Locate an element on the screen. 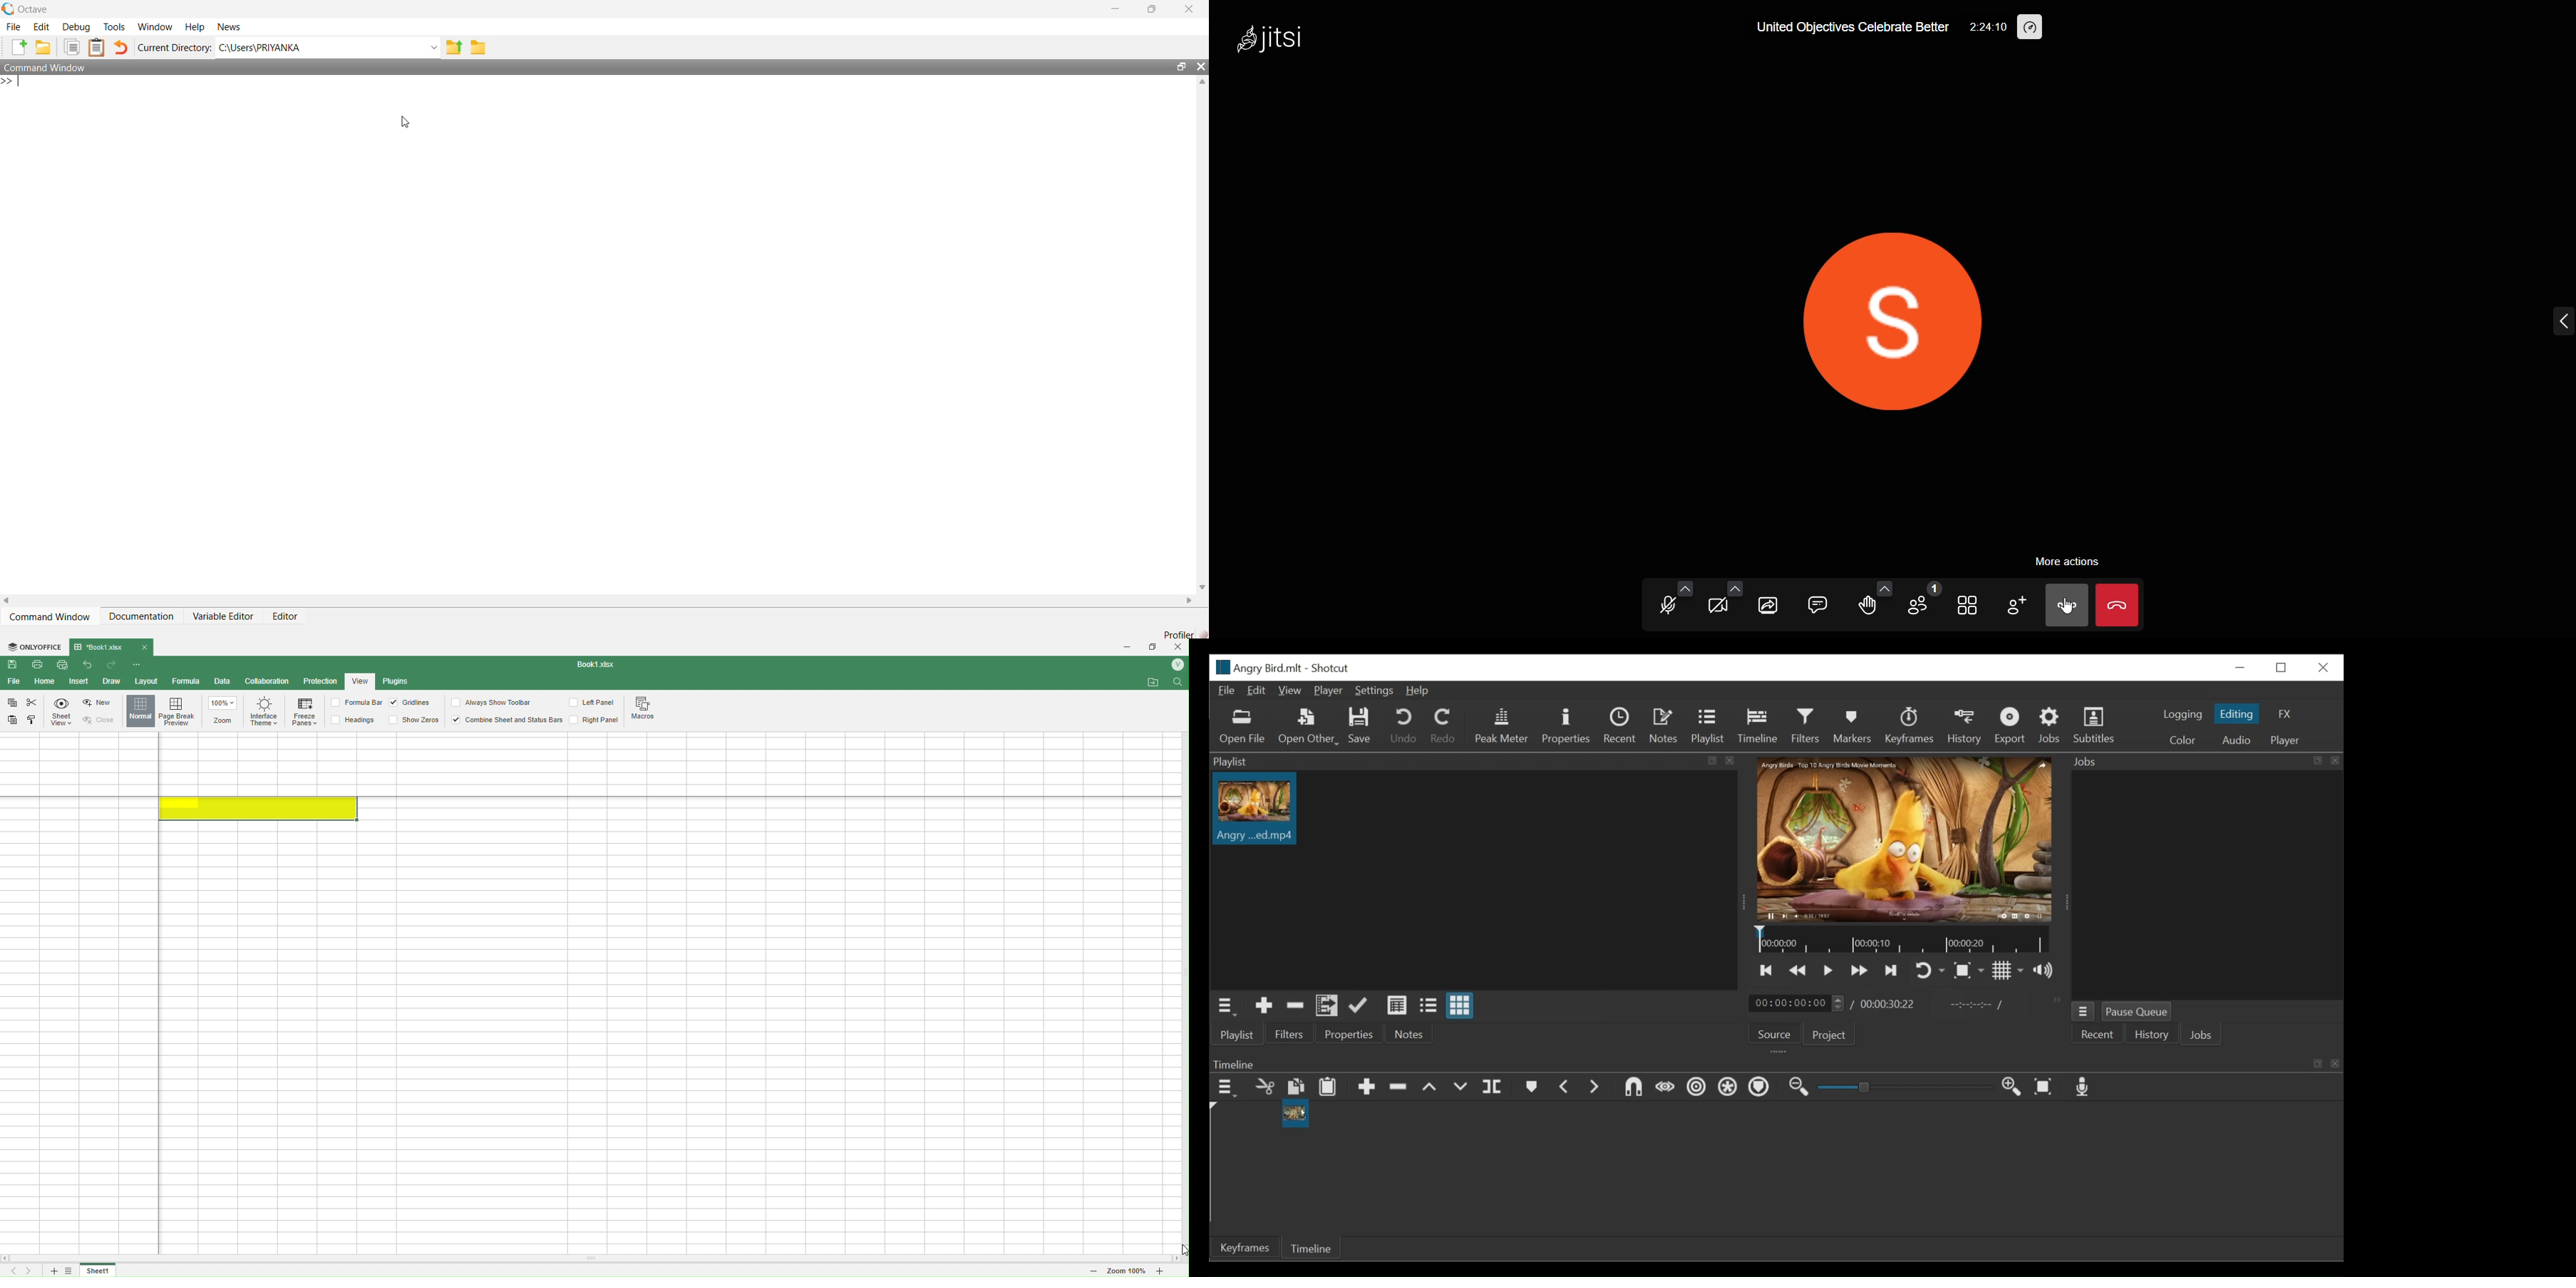  Keyframes is located at coordinates (1911, 725).